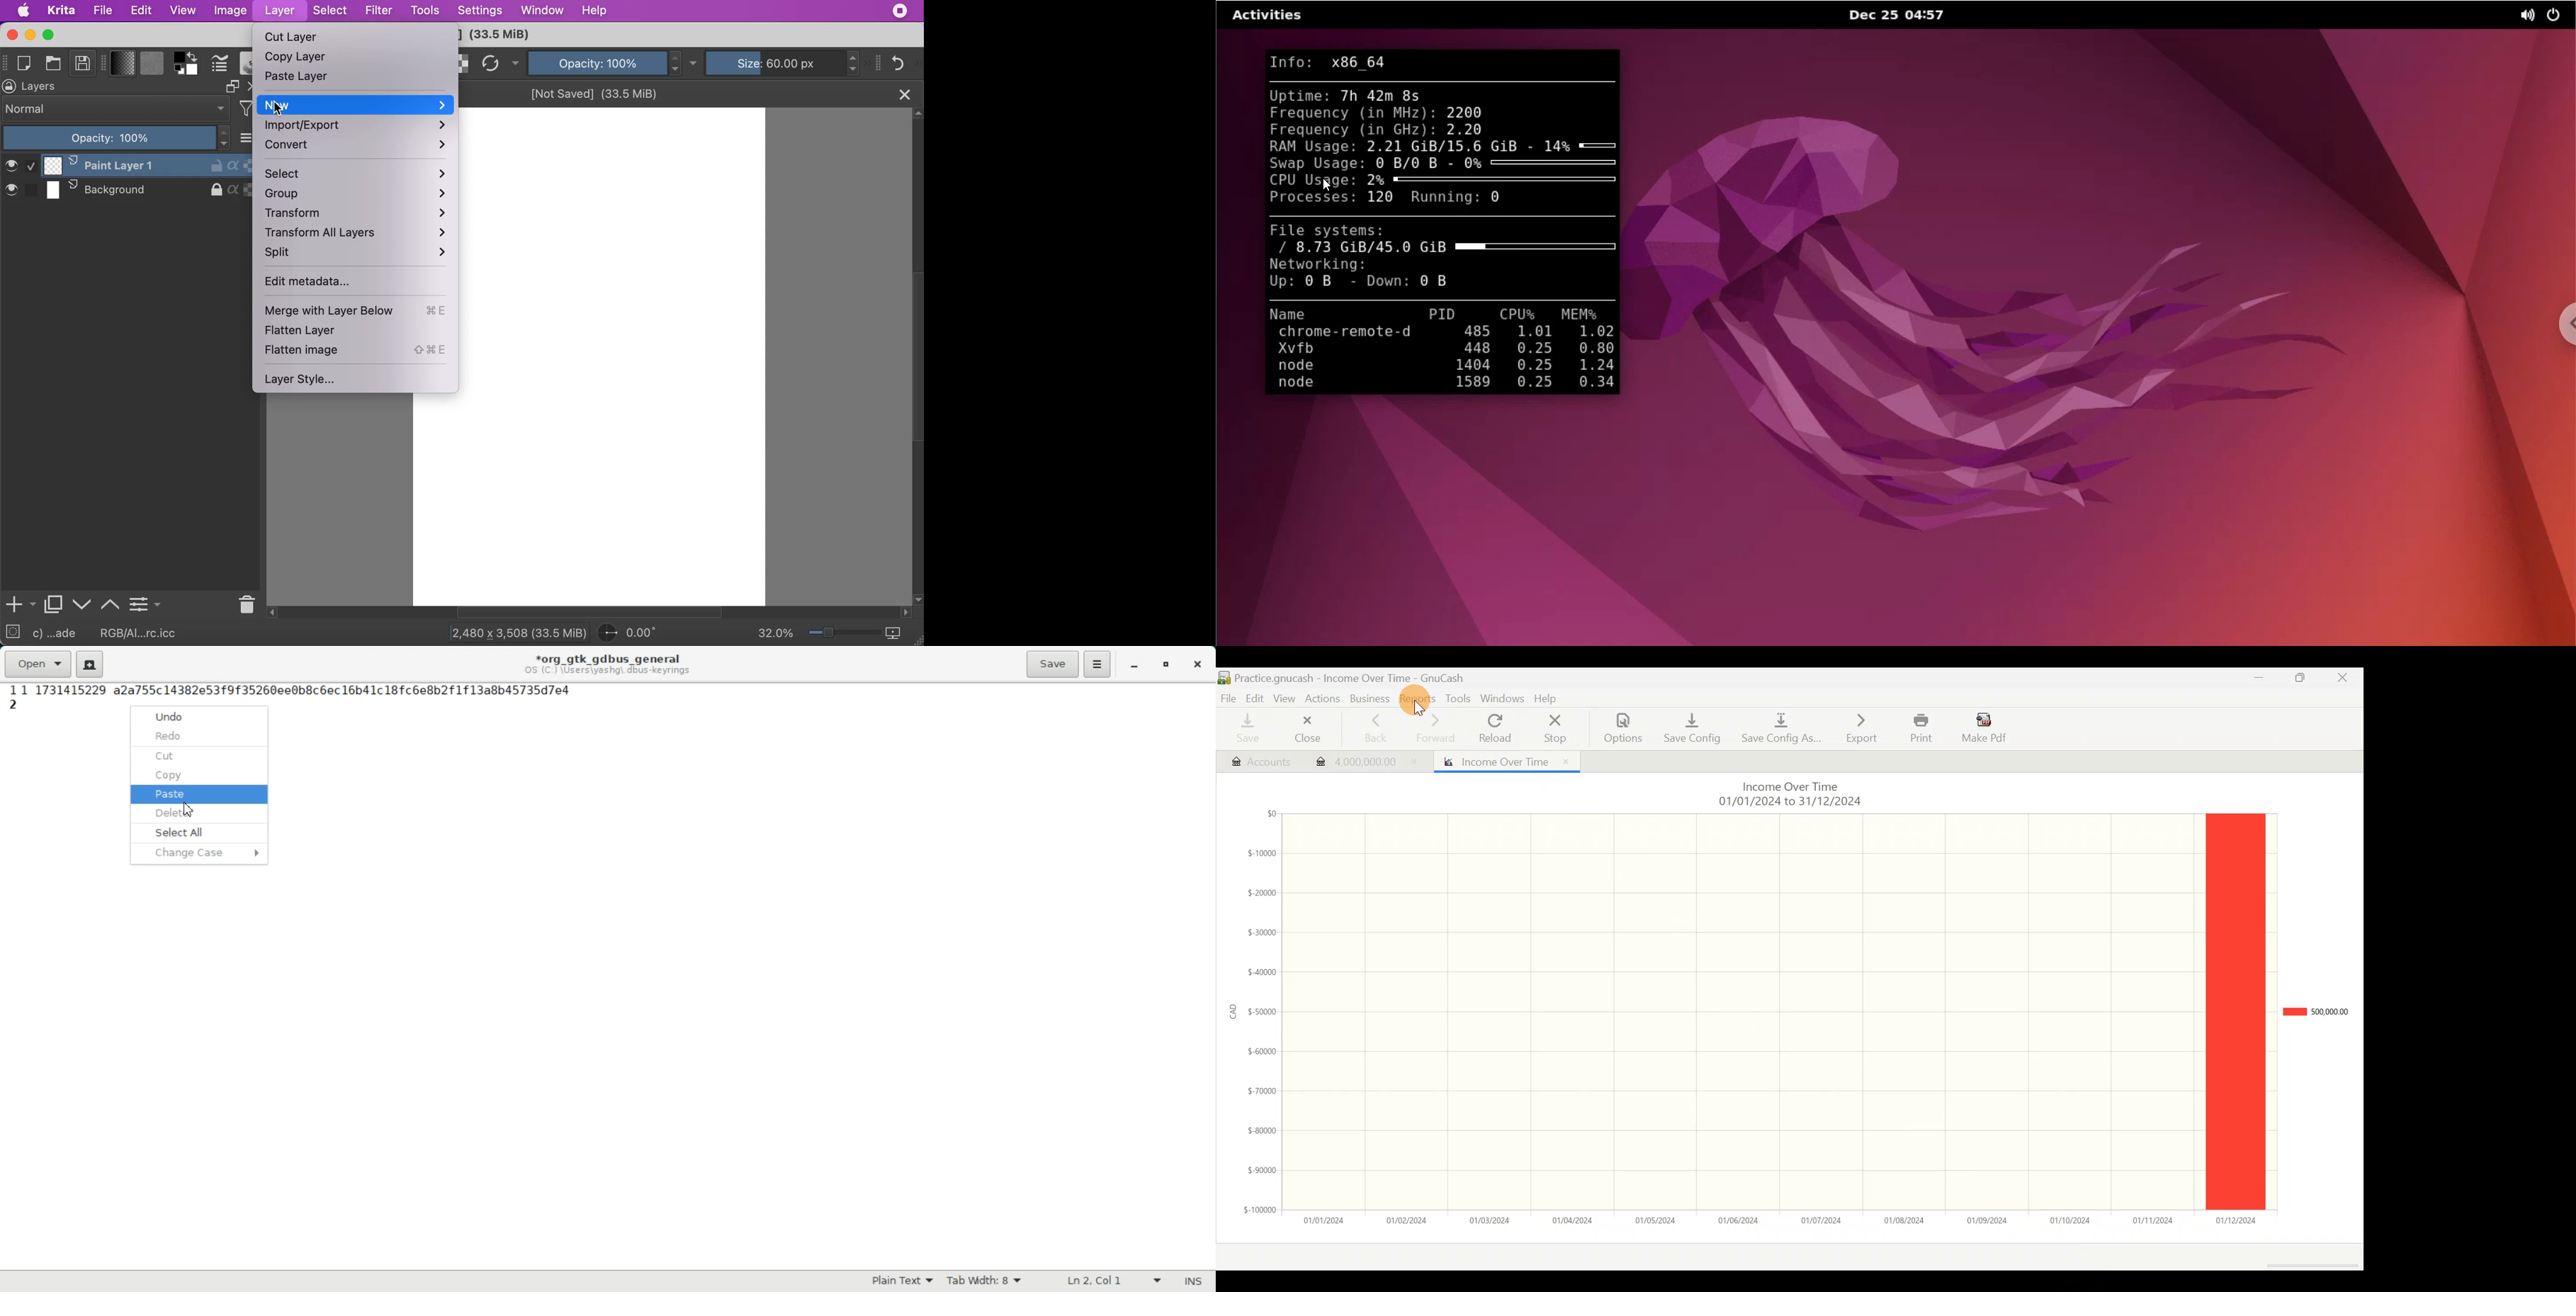  I want to click on krita, so click(62, 11).